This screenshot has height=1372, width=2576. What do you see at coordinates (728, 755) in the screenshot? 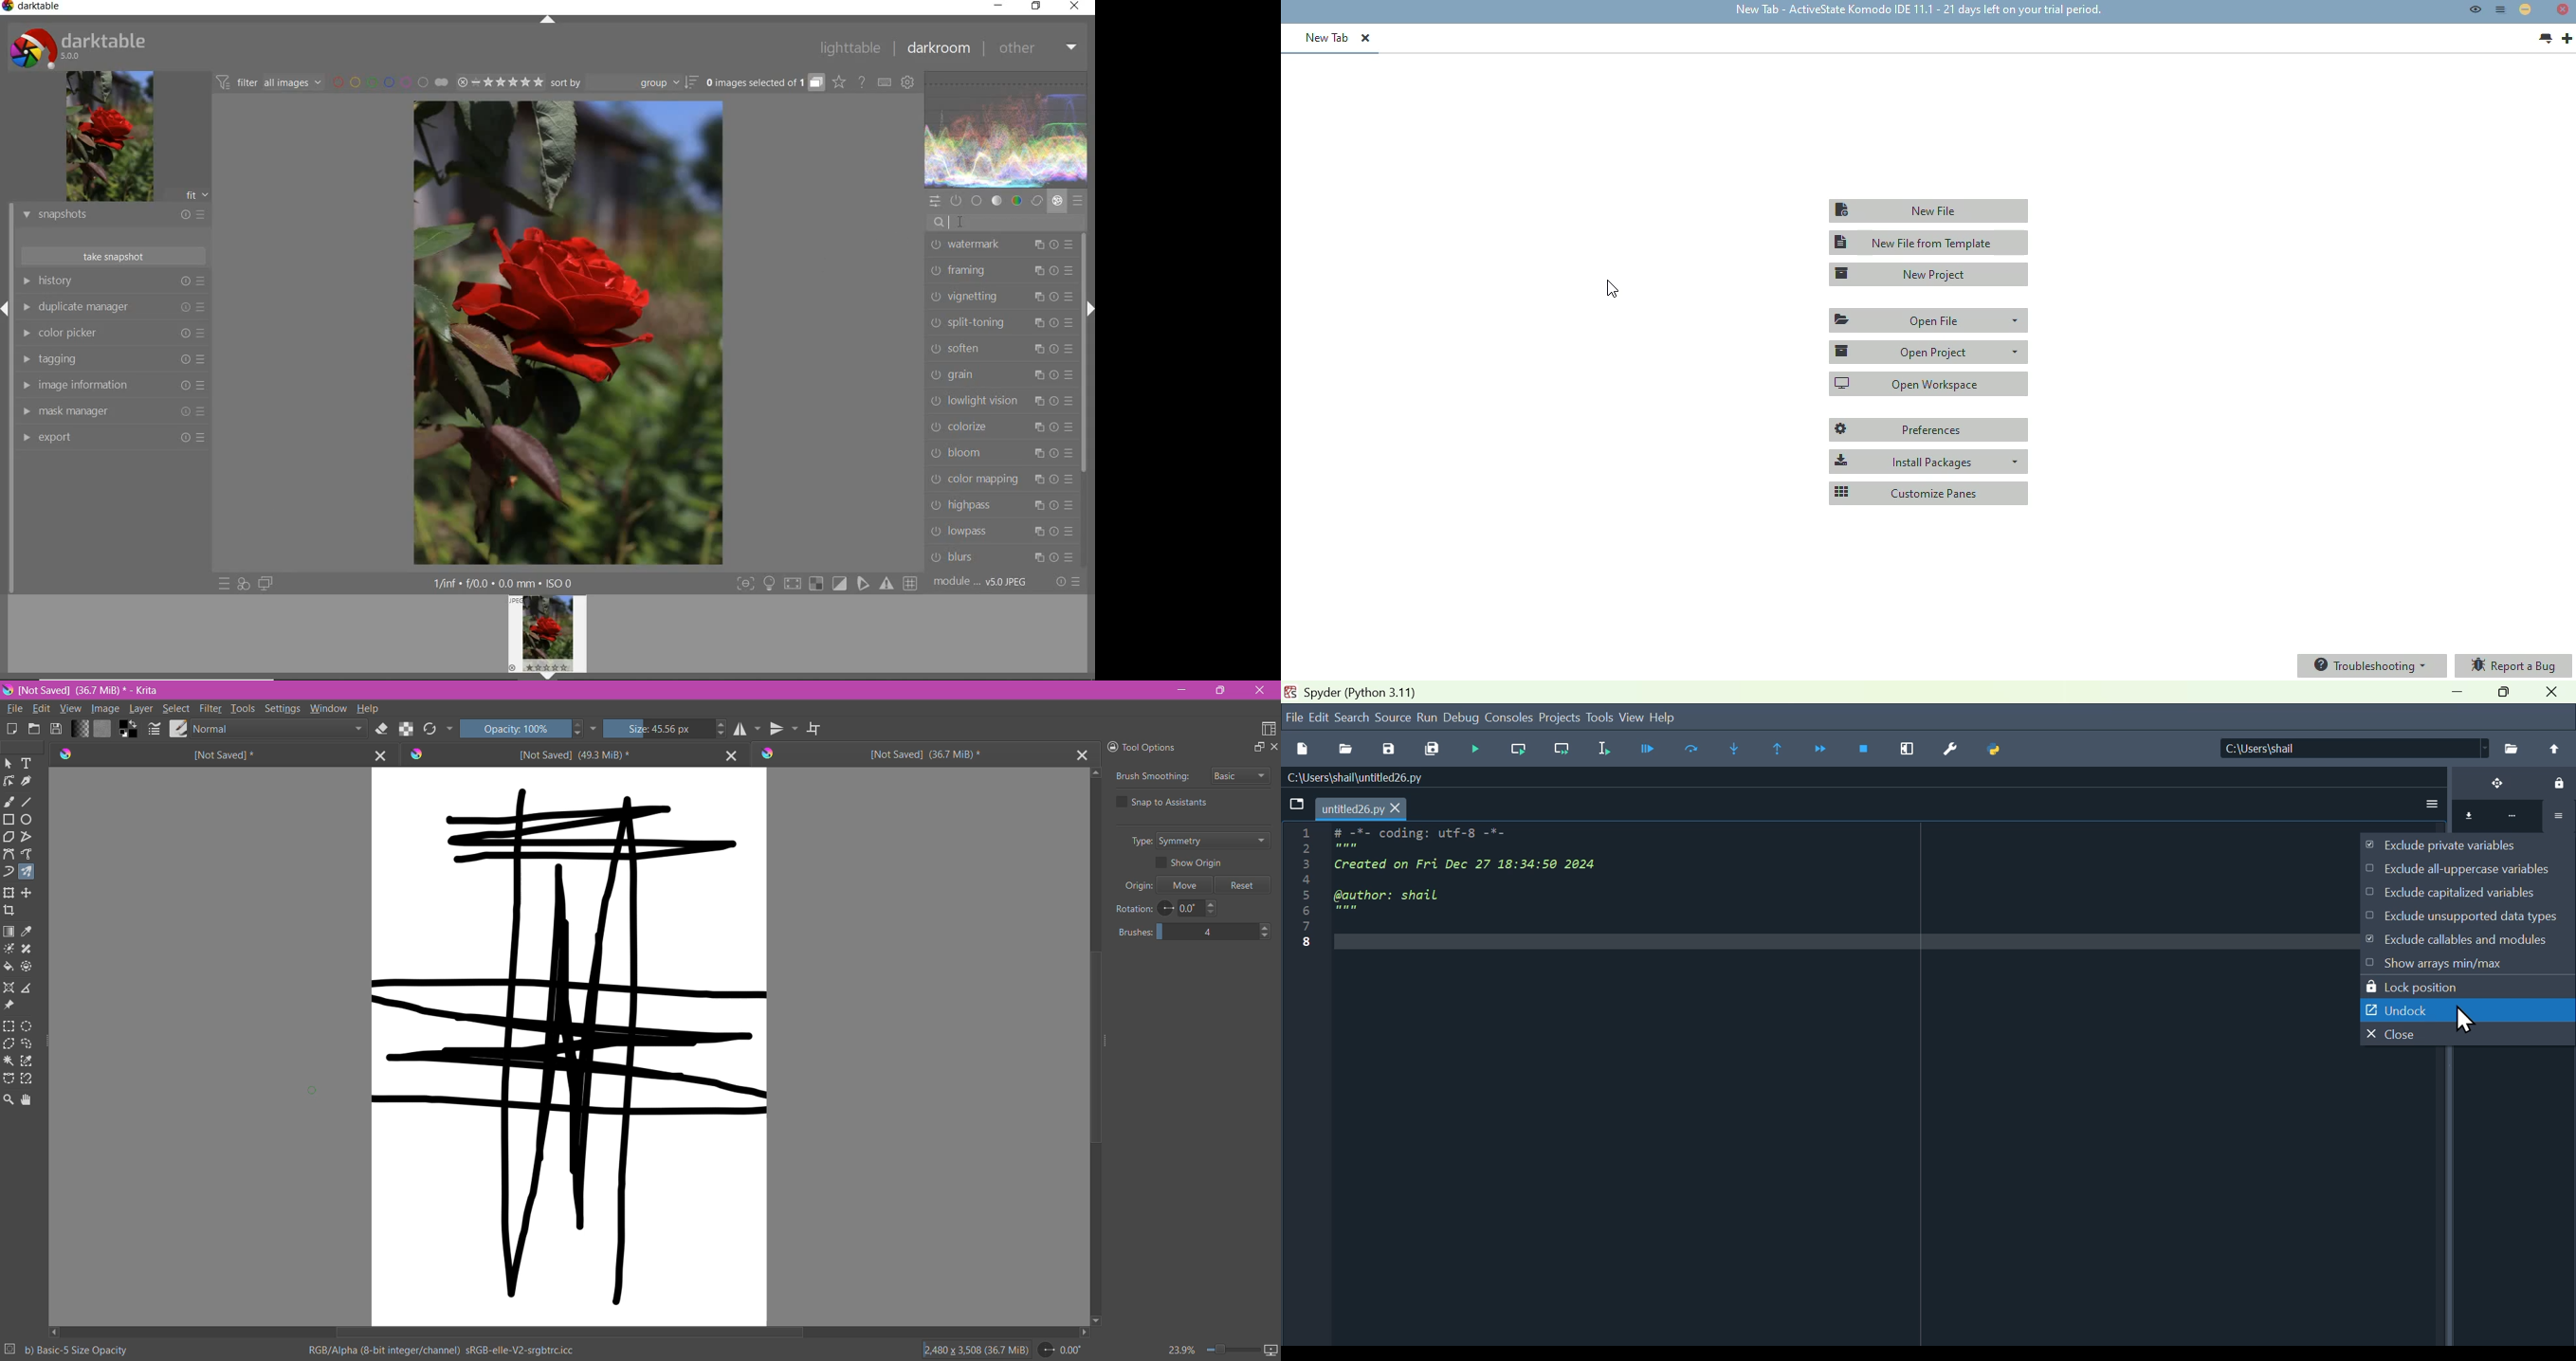
I see `Close Tab` at bounding box center [728, 755].